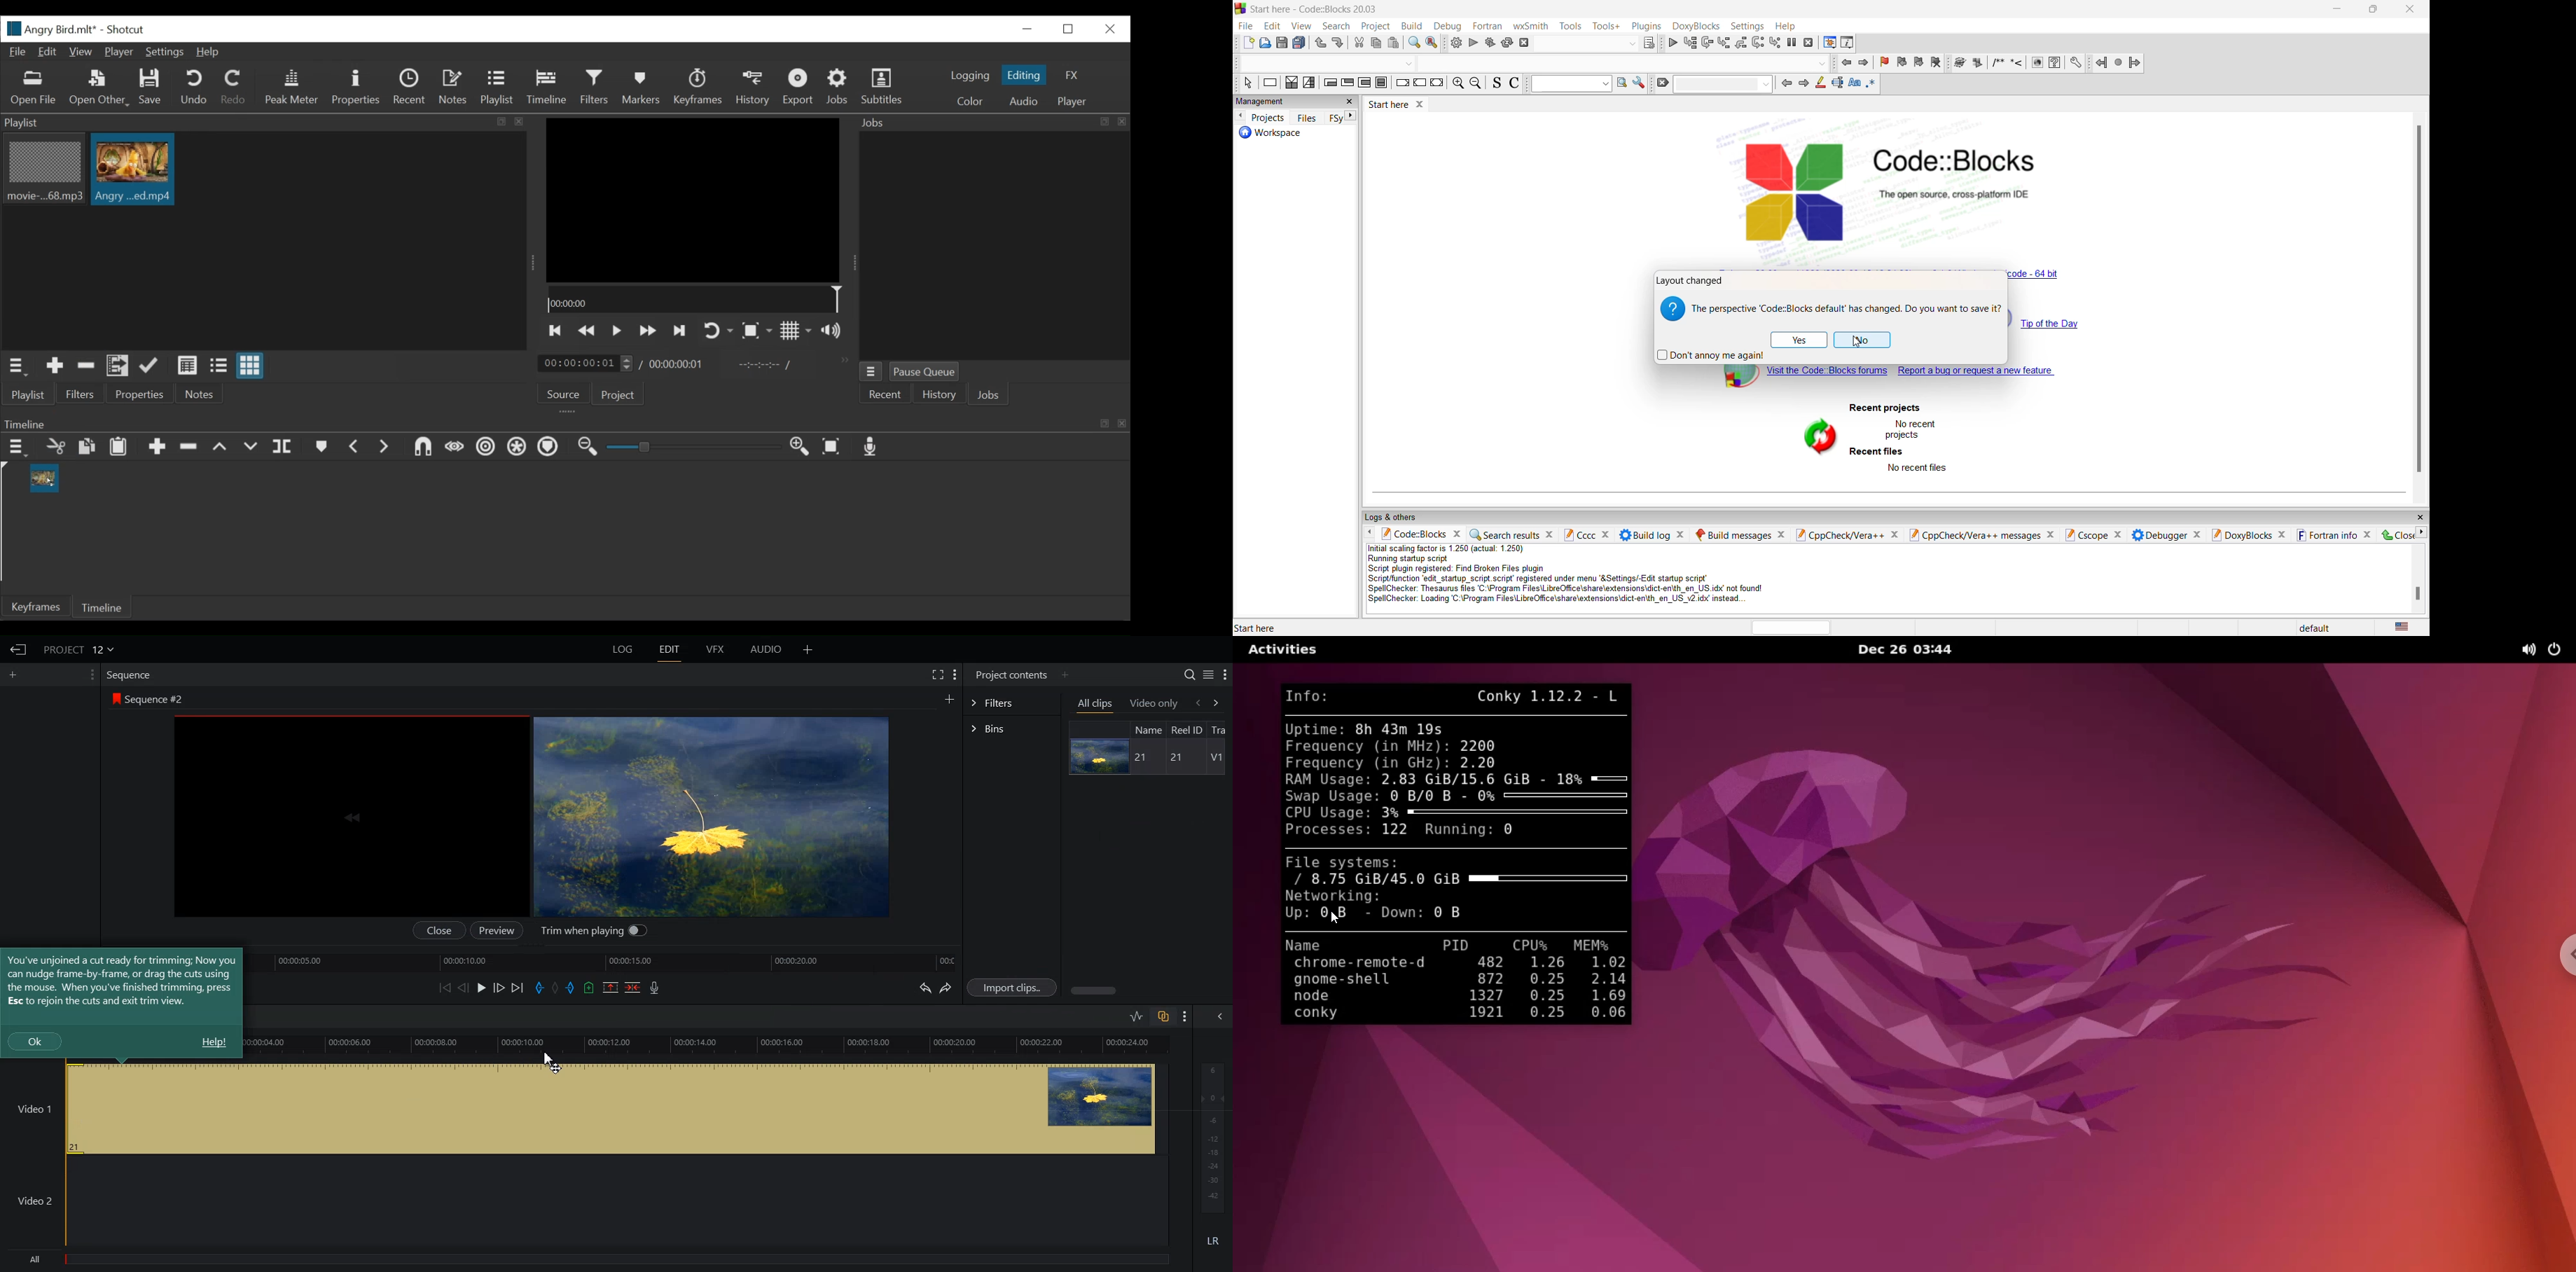 The image size is (2576, 1288). Describe the element at coordinates (1240, 117) in the screenshot. I see `move left` at that location.